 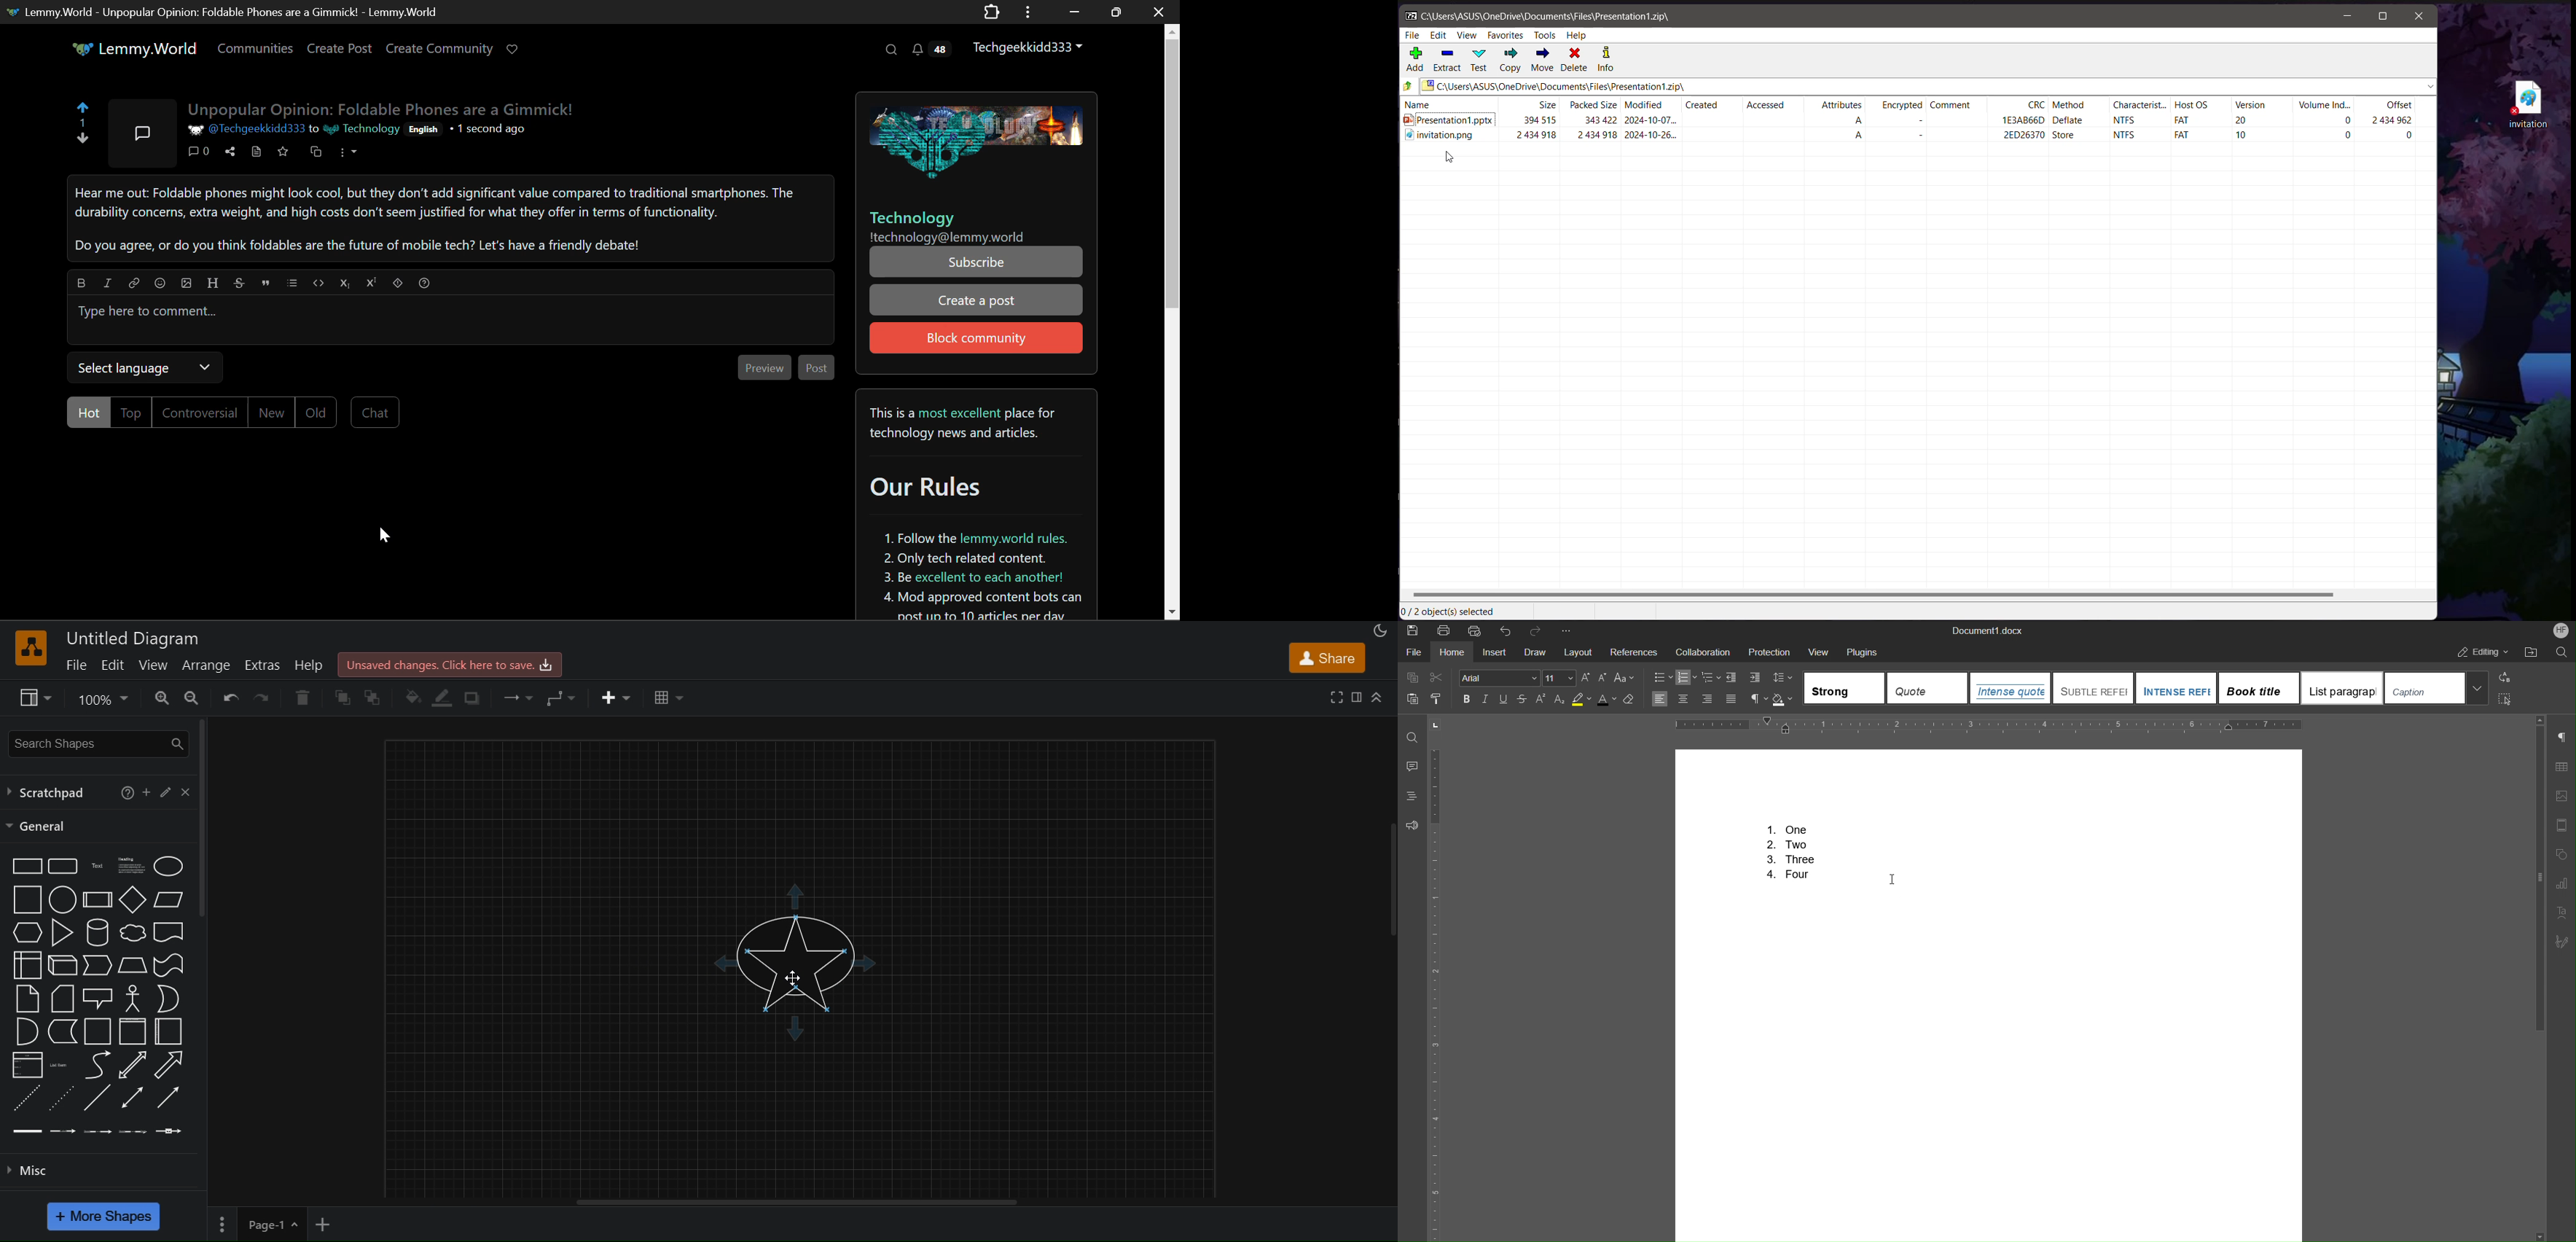 What do you see at coordinates (1414, 651) in the screenshot?
I see `File` at bounding box center [1414, 651].